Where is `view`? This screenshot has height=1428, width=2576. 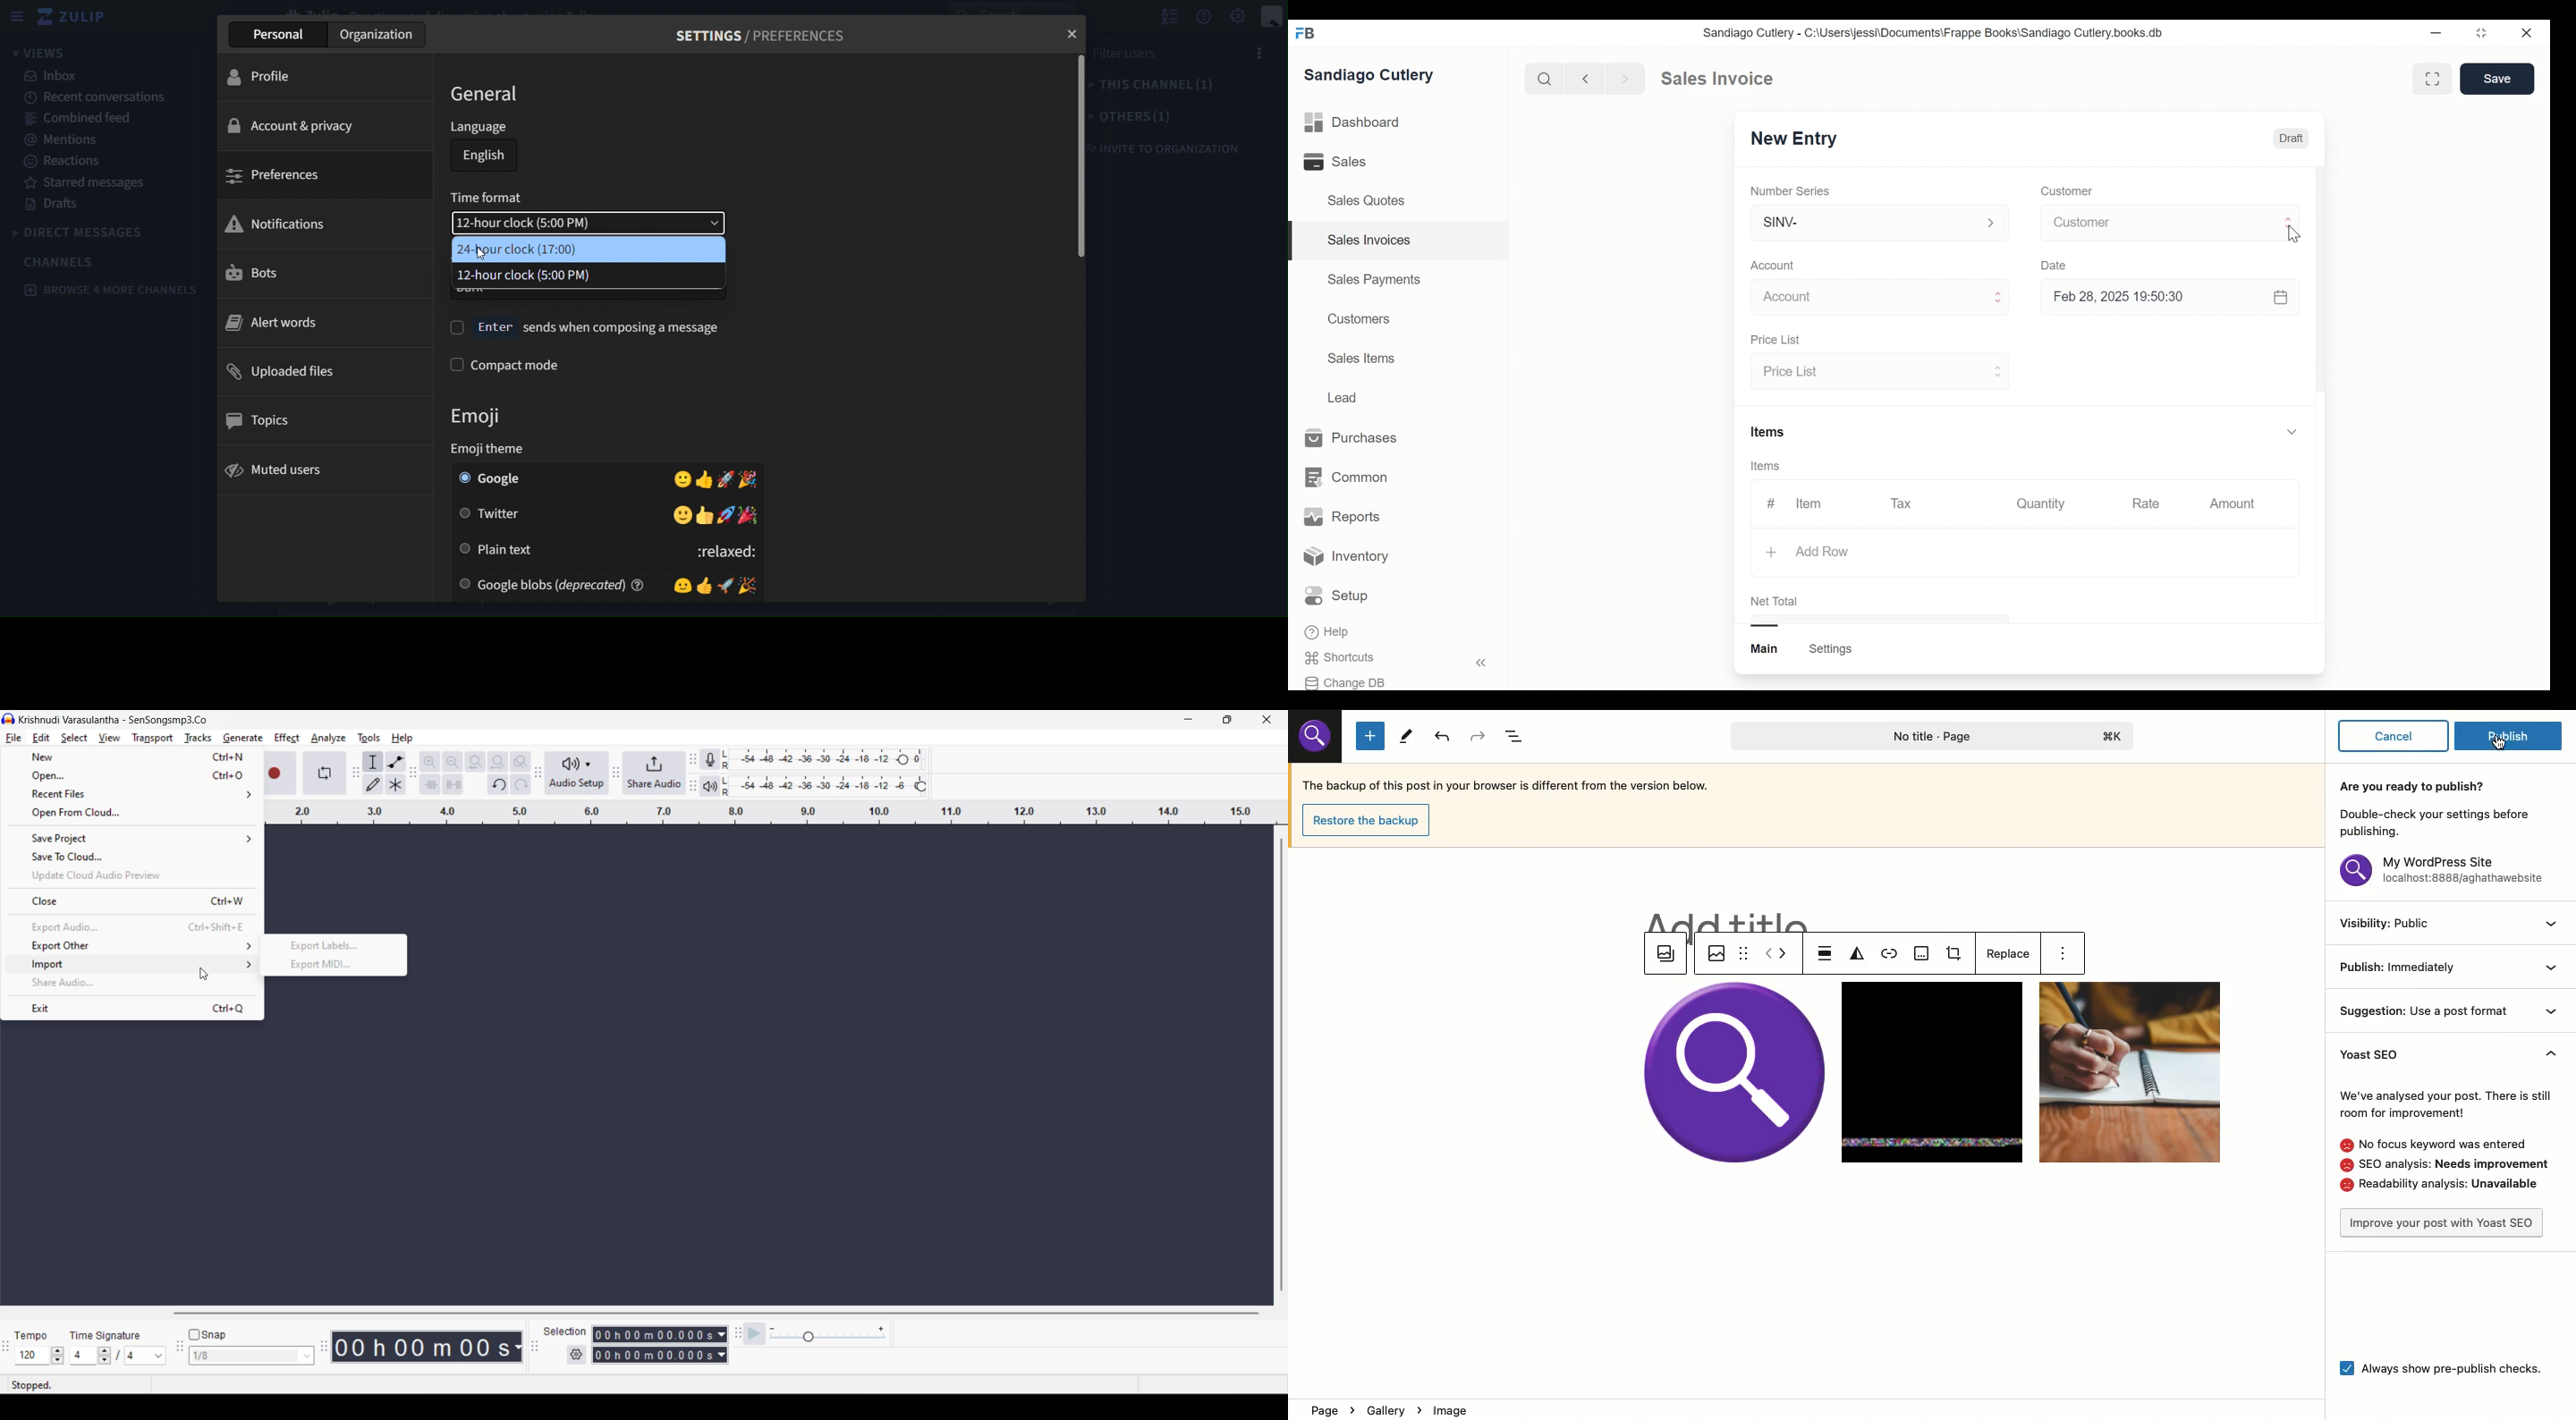
view is located at coordinates (111, 738).